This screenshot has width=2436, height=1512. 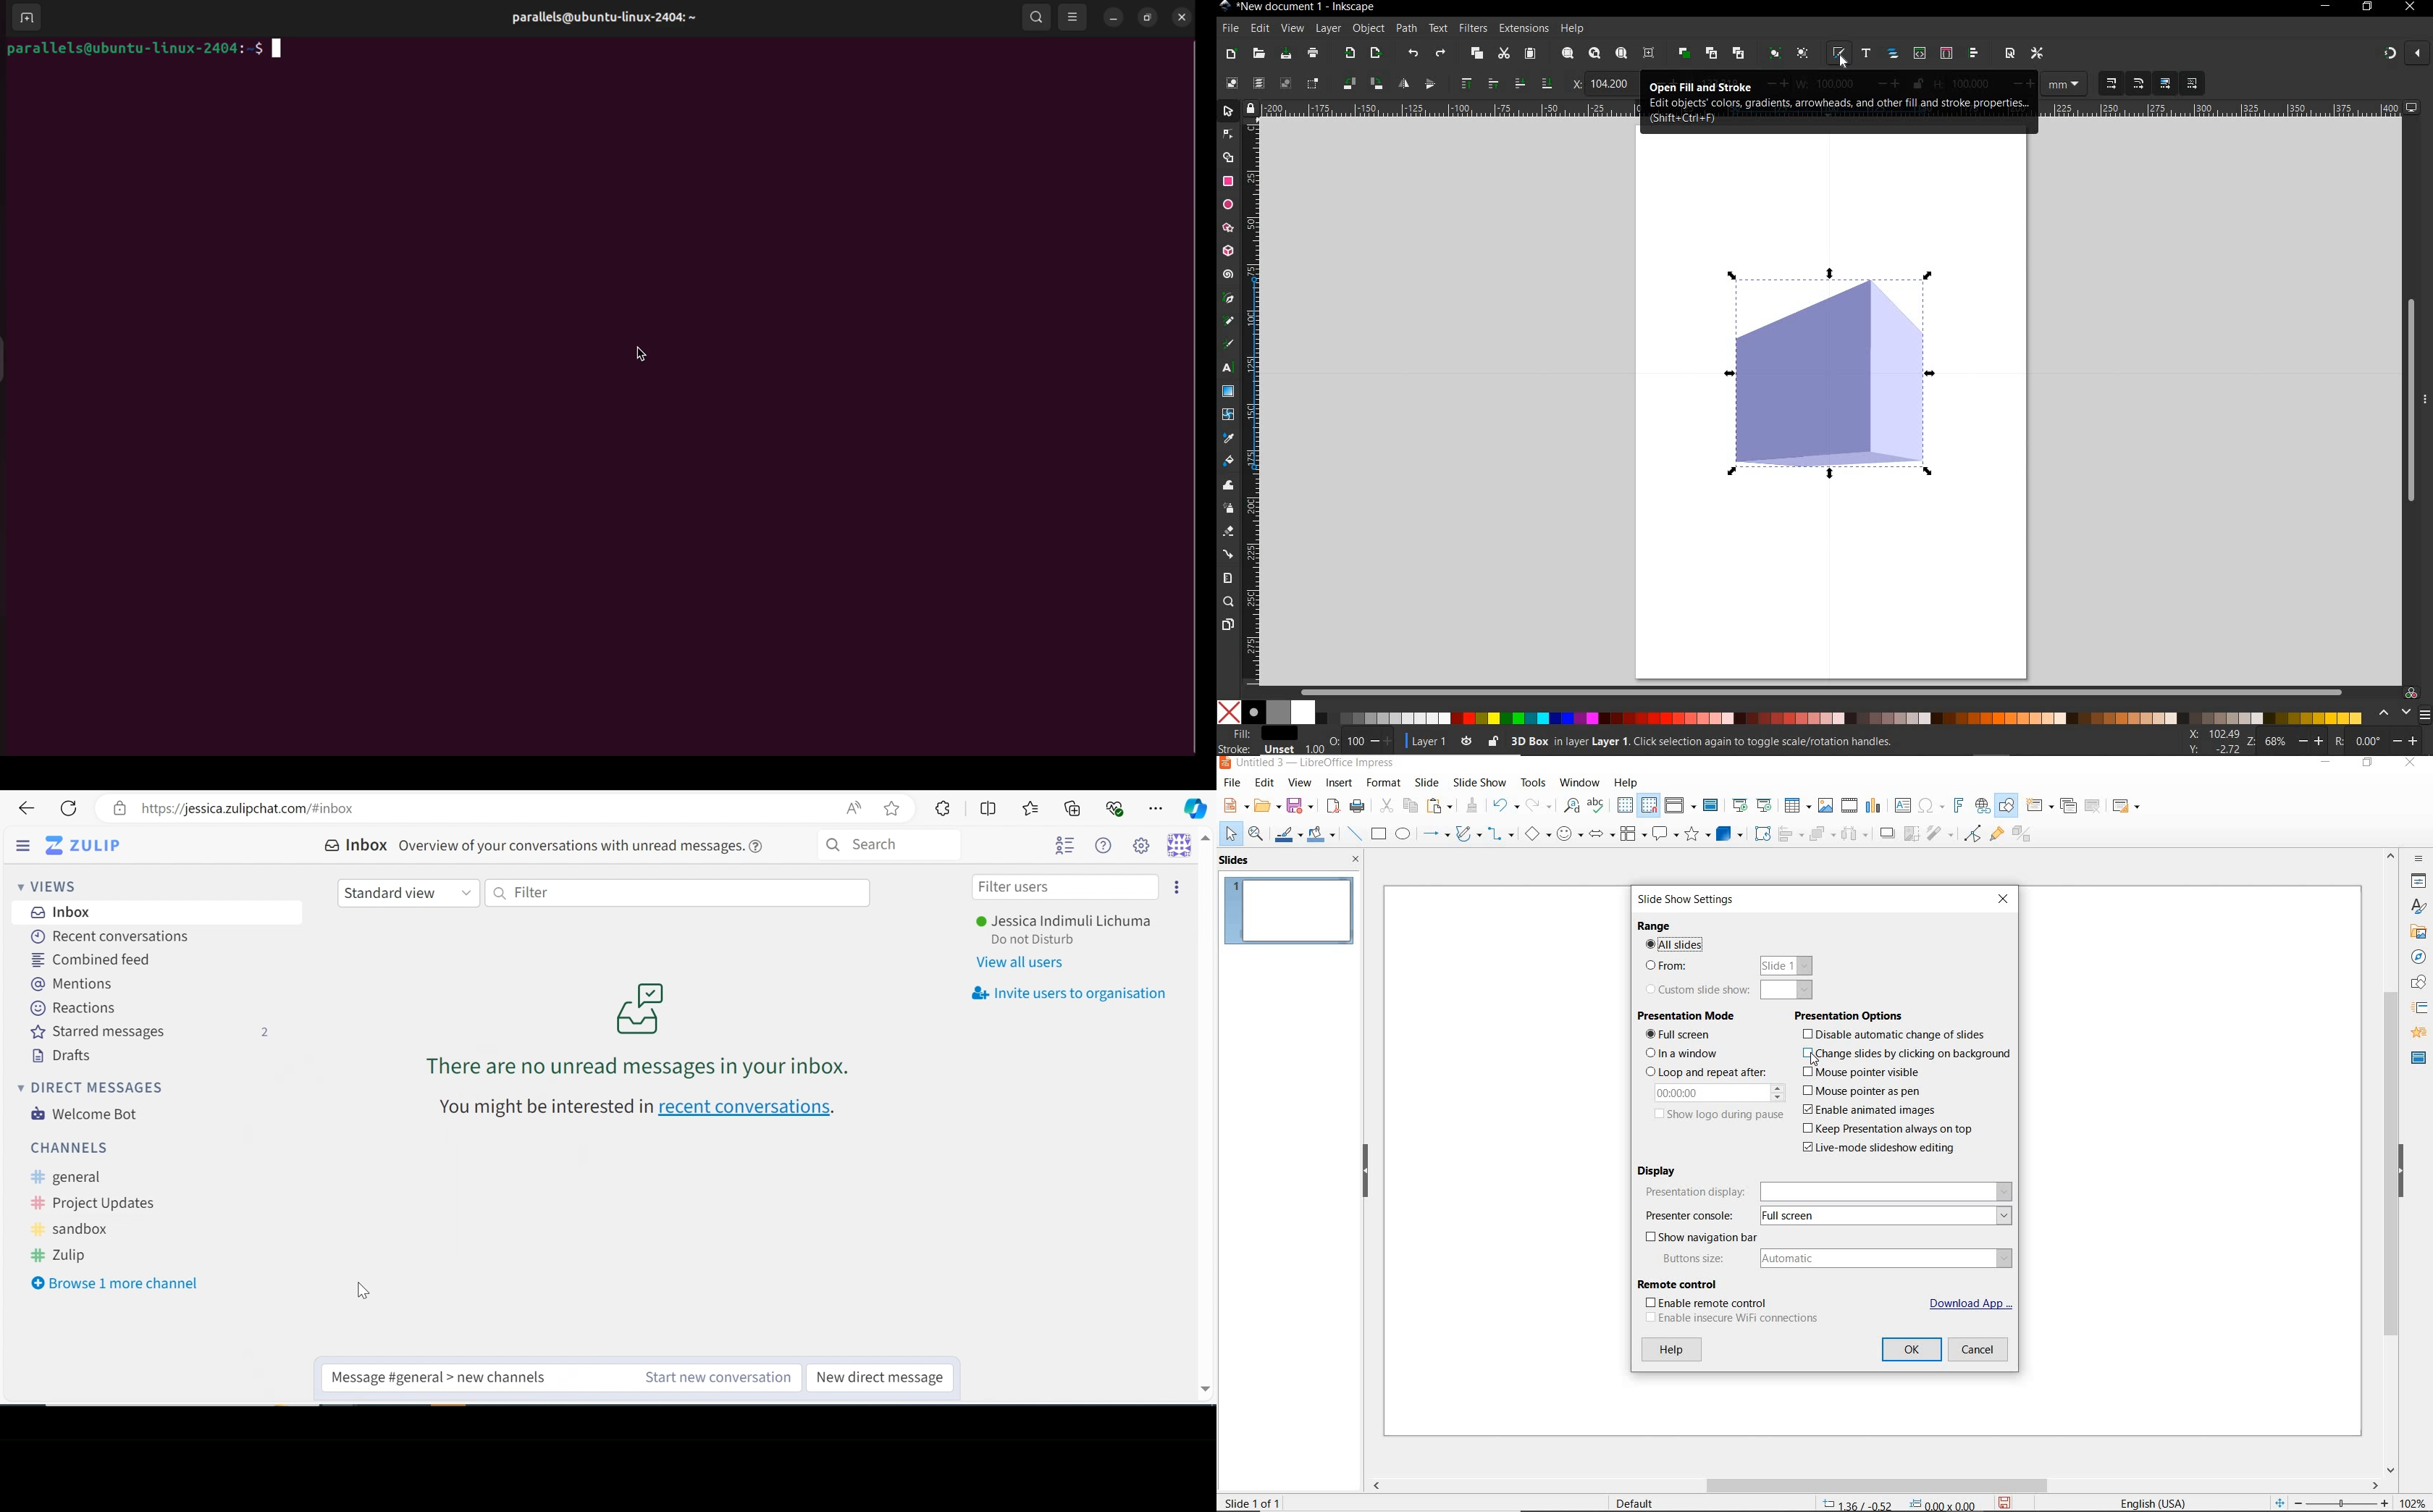 I want to click on EDIT, so click(x=1258, y=27).